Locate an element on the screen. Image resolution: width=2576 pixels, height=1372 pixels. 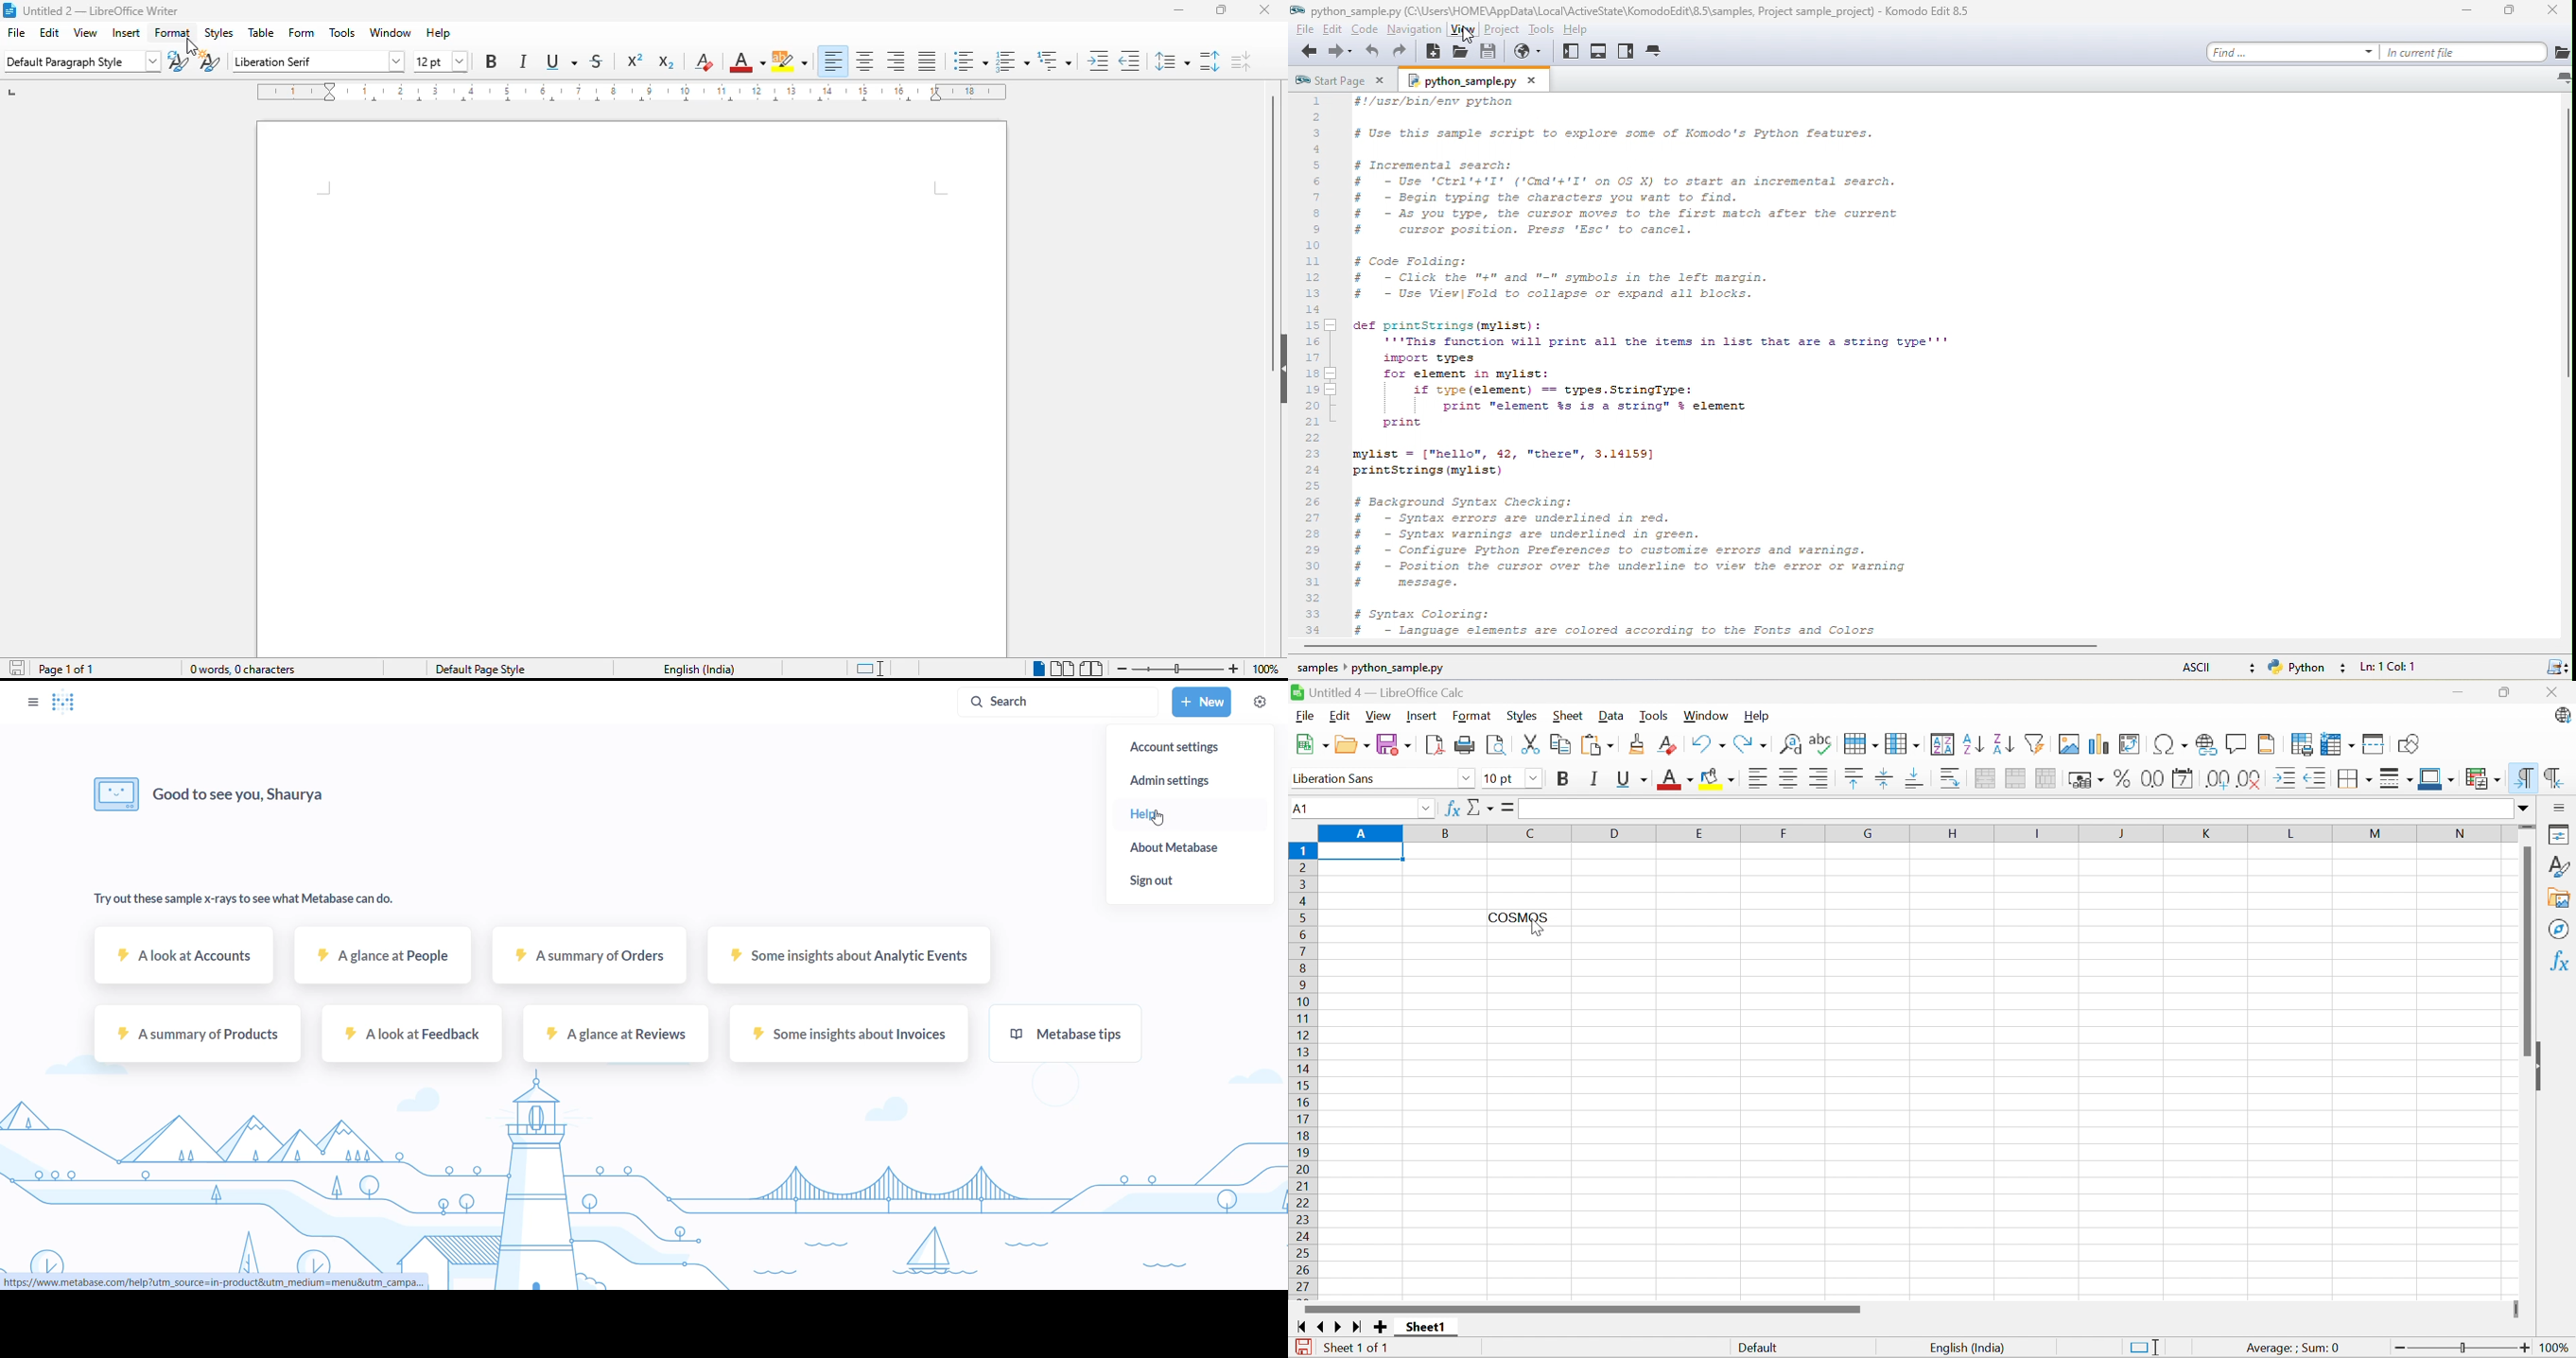
Insert Image is located at coordinates (2070, 744).